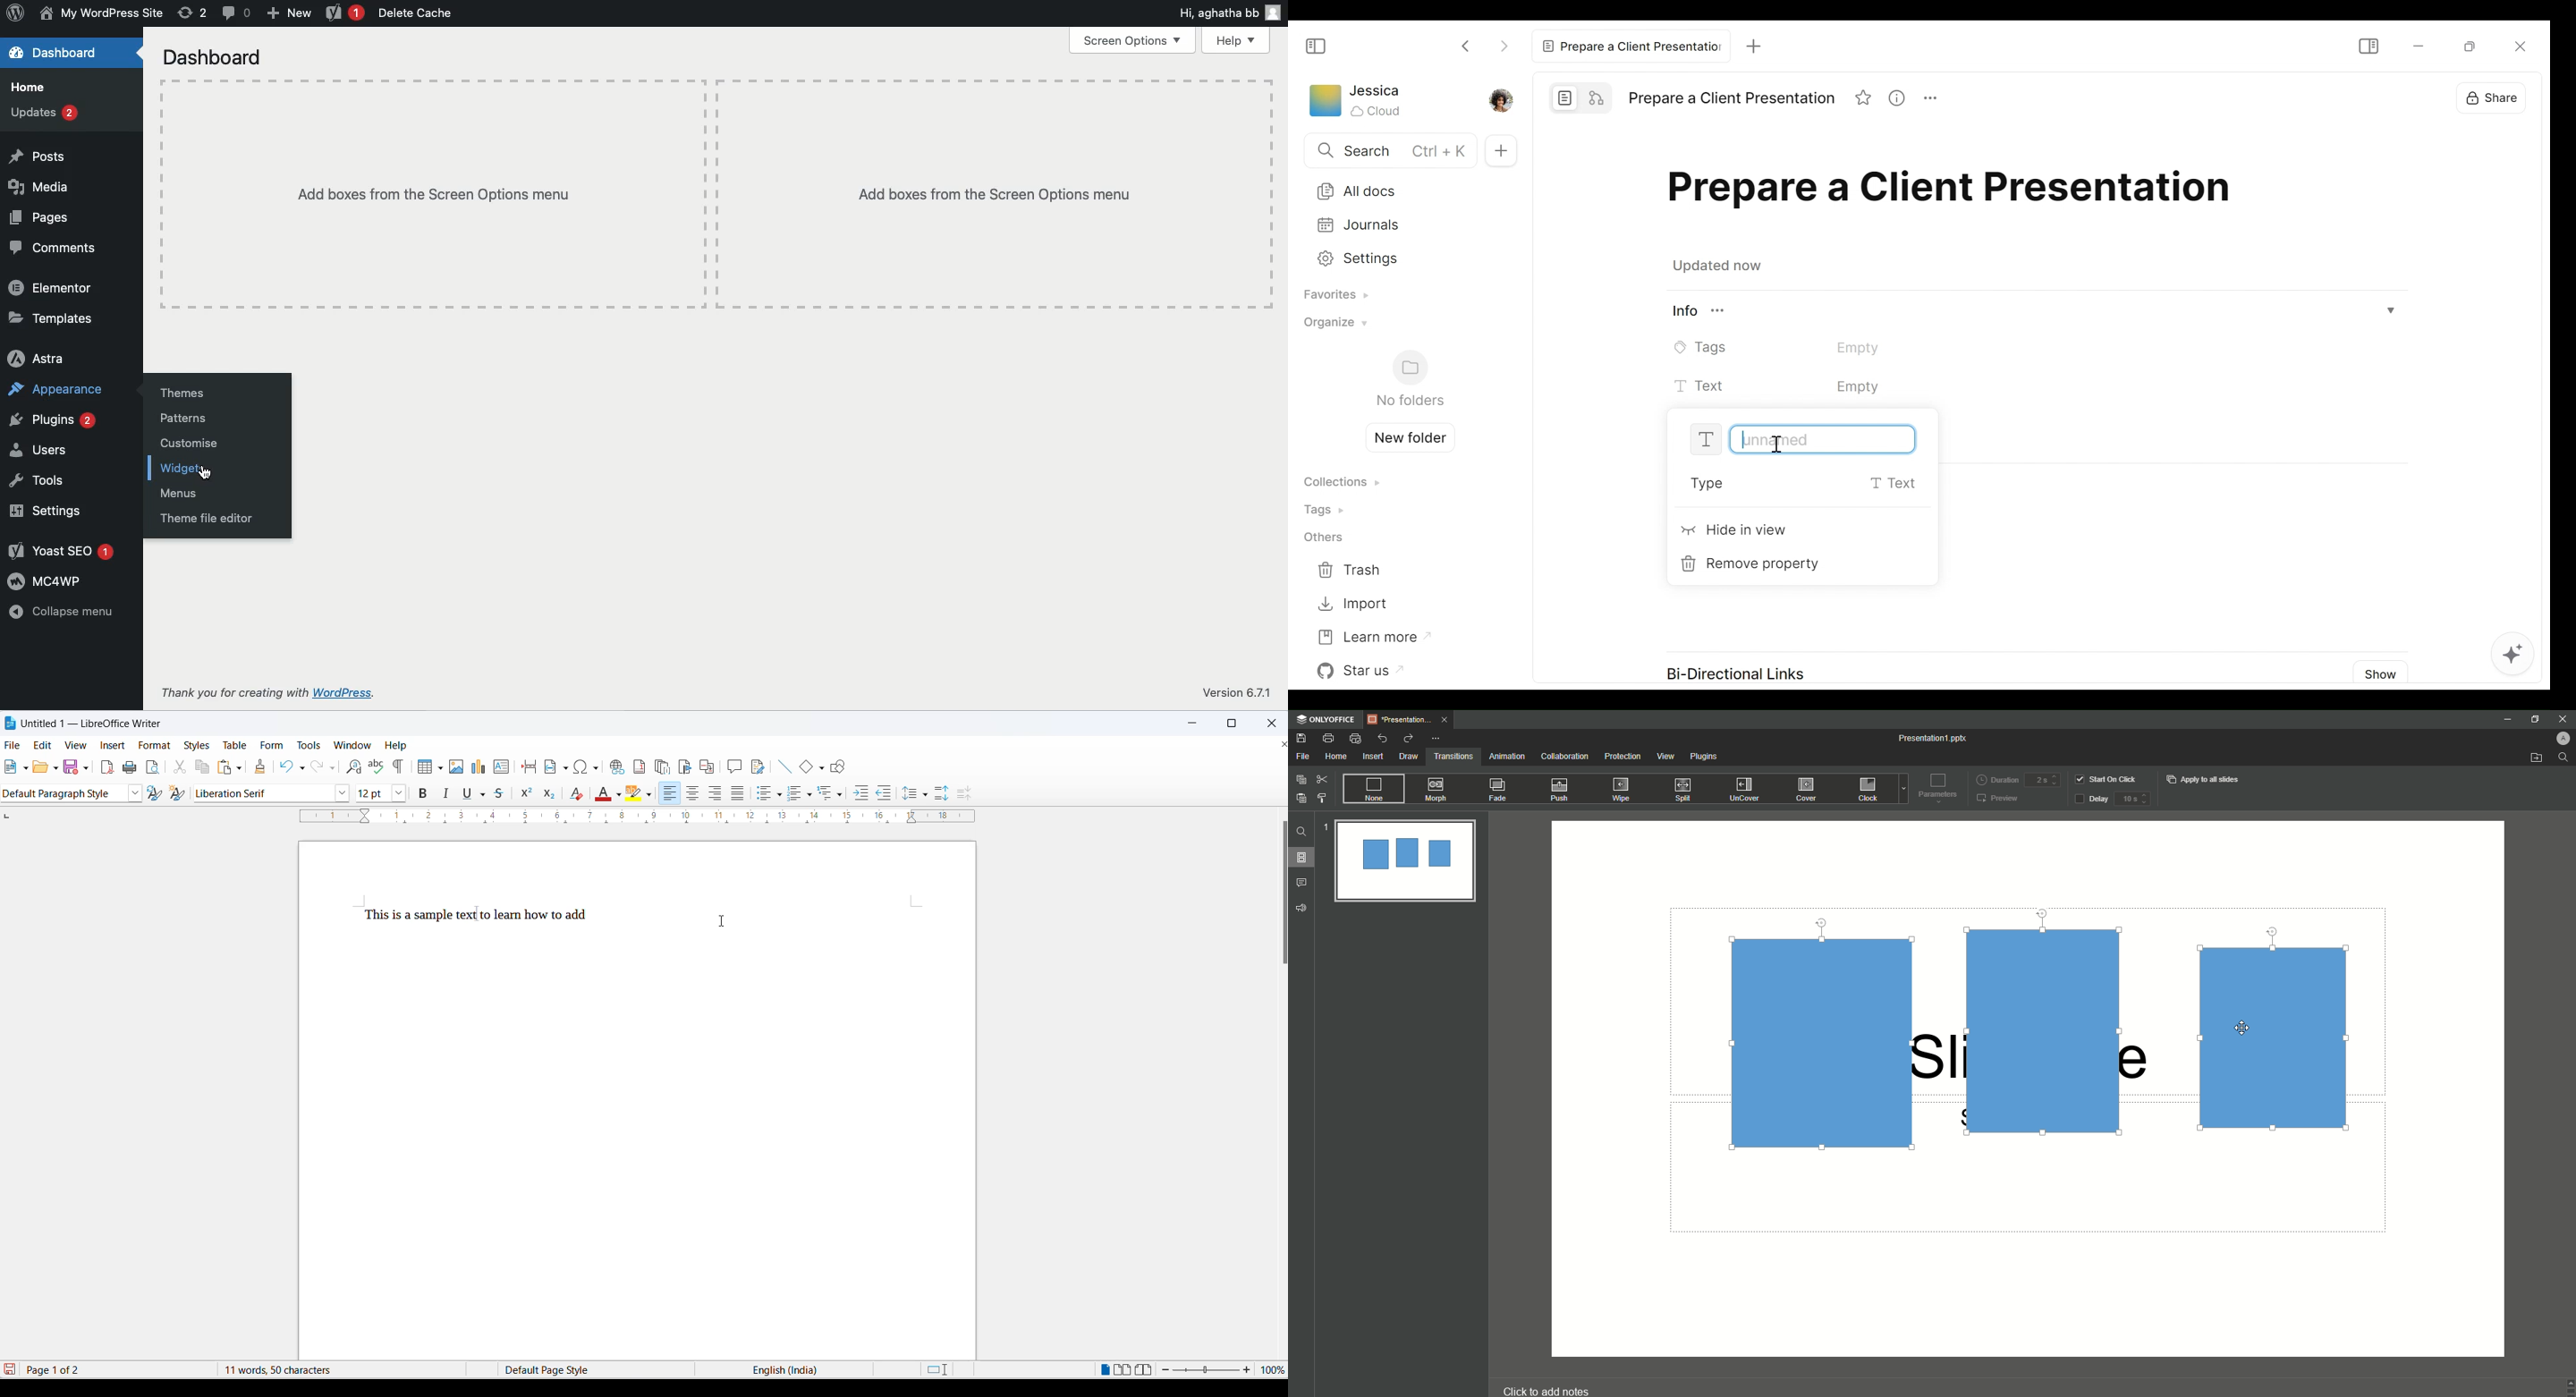 The image size is (2576, 1400). What do you see at coordinates (1400, 190) in the screenshot?
I see `All Documents` at bounding box center [1400, 190].